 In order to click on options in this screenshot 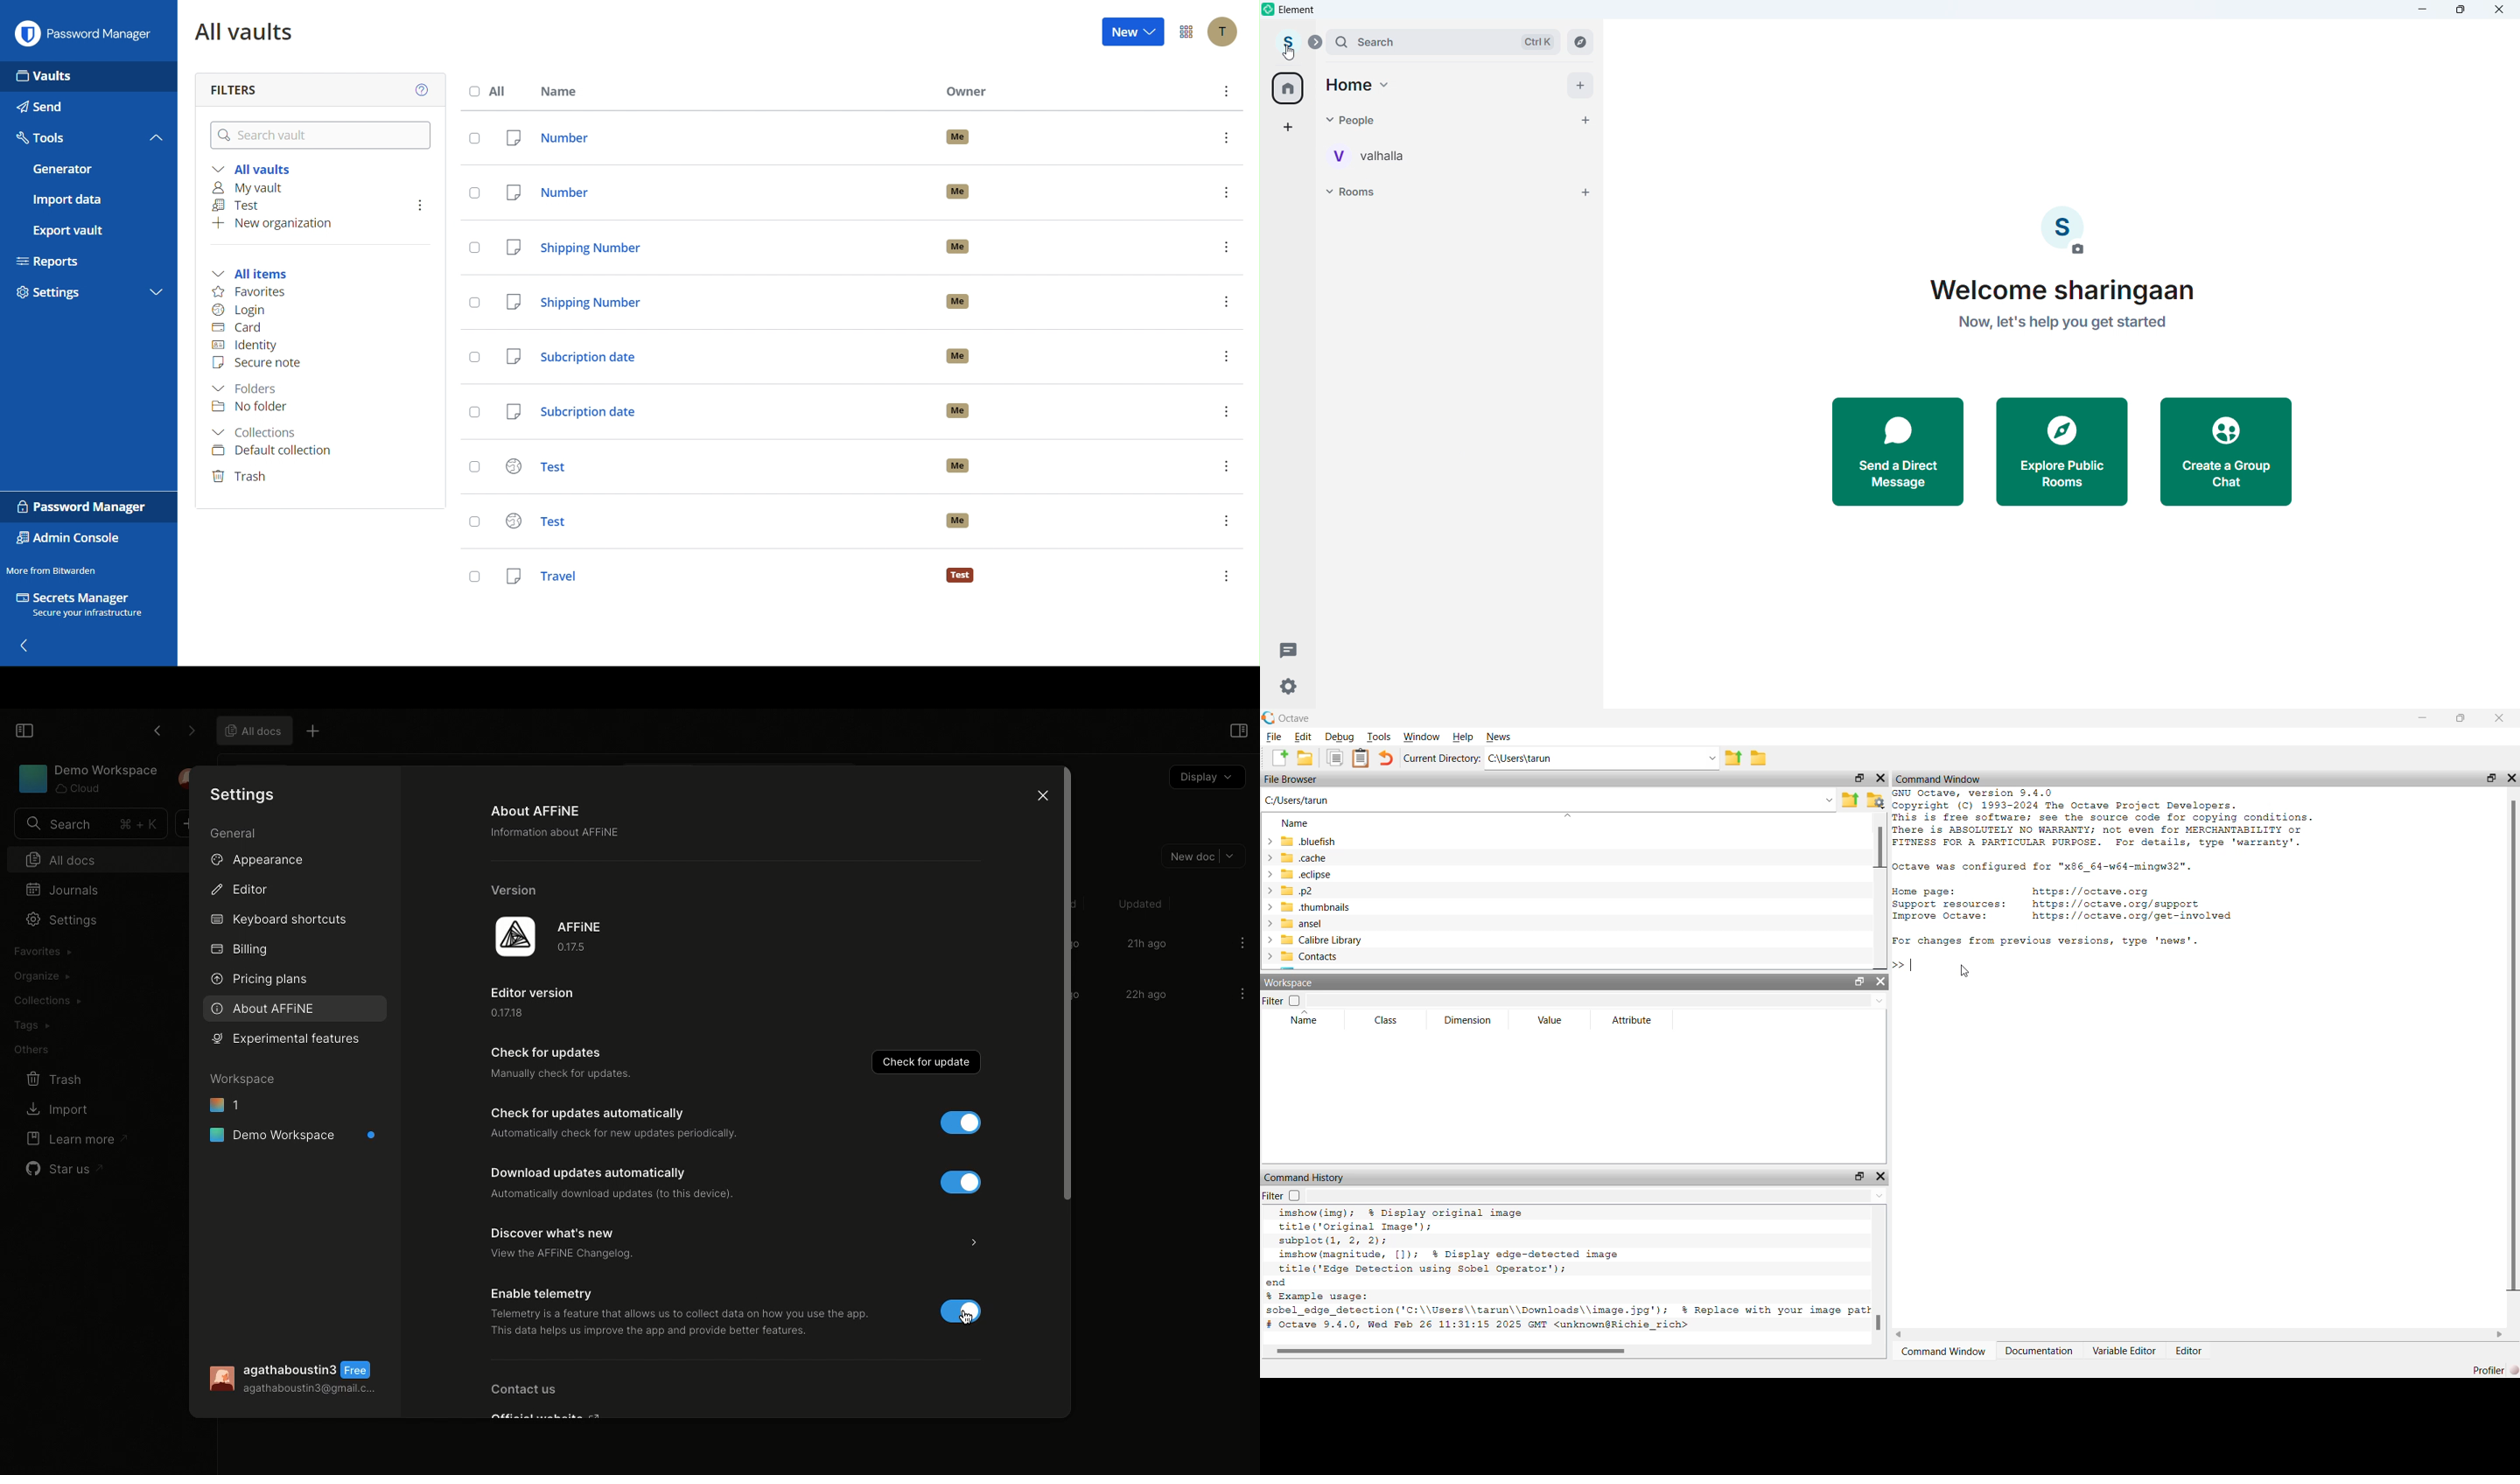, I will do `click(1226, 247)`.